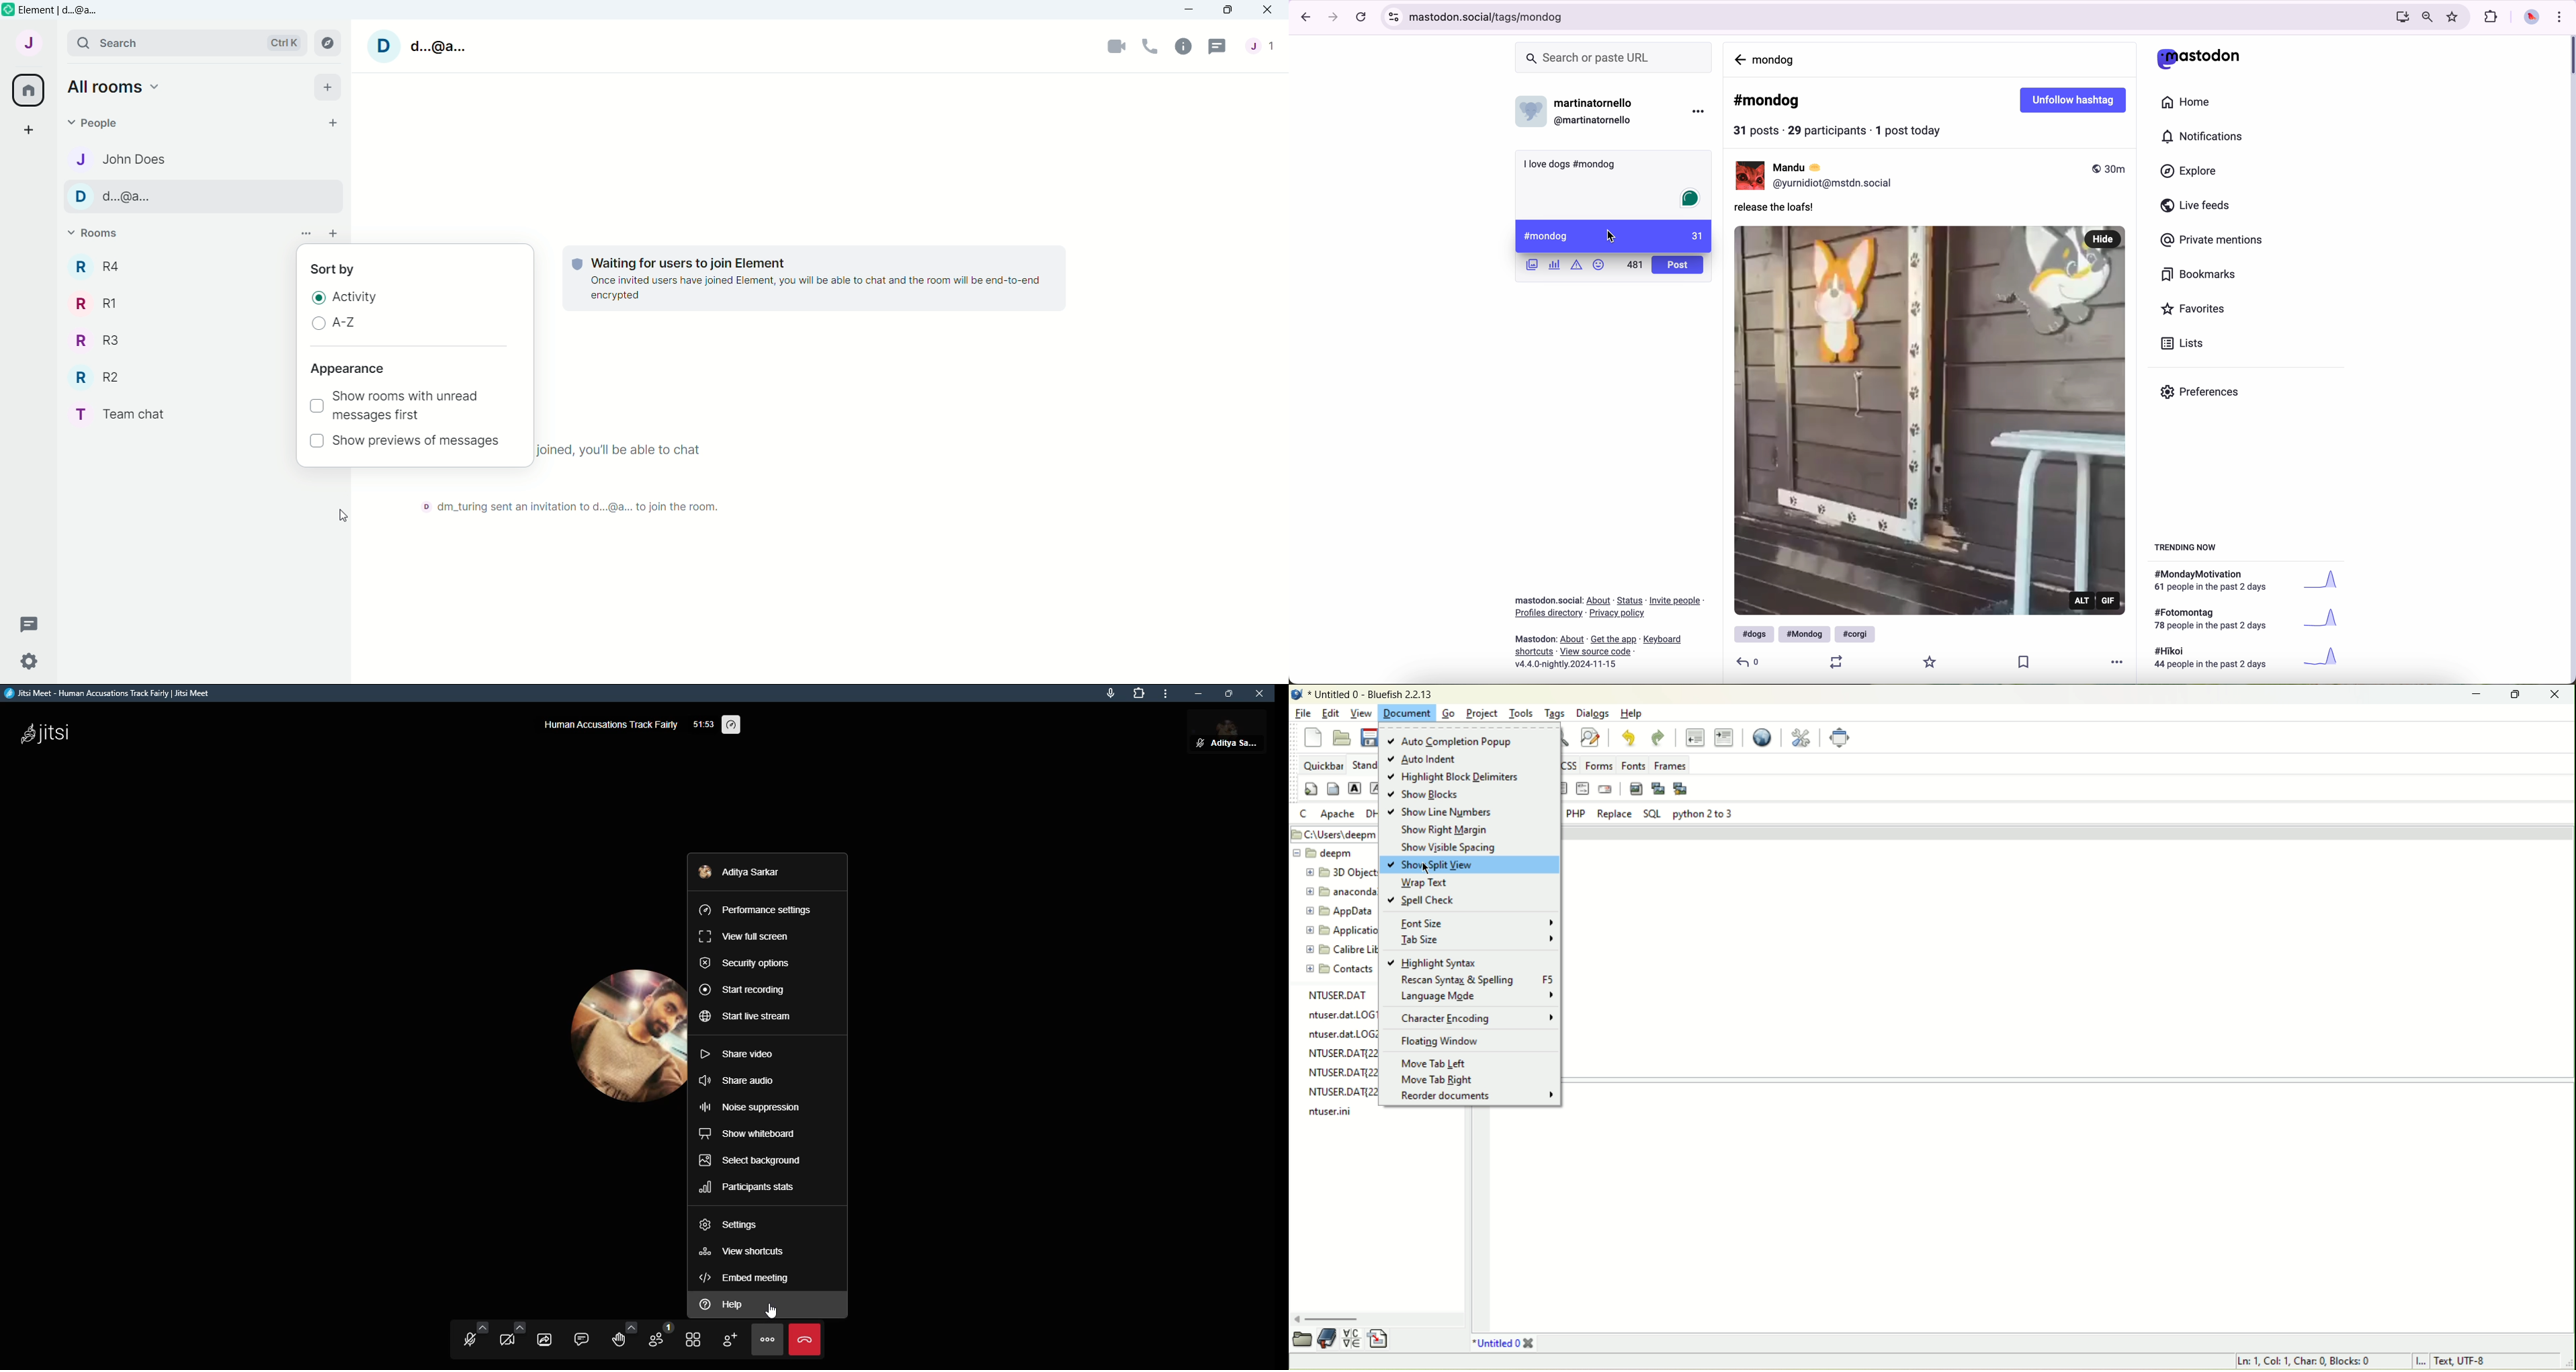  I want to click on document tab, so click(1495, 1344).